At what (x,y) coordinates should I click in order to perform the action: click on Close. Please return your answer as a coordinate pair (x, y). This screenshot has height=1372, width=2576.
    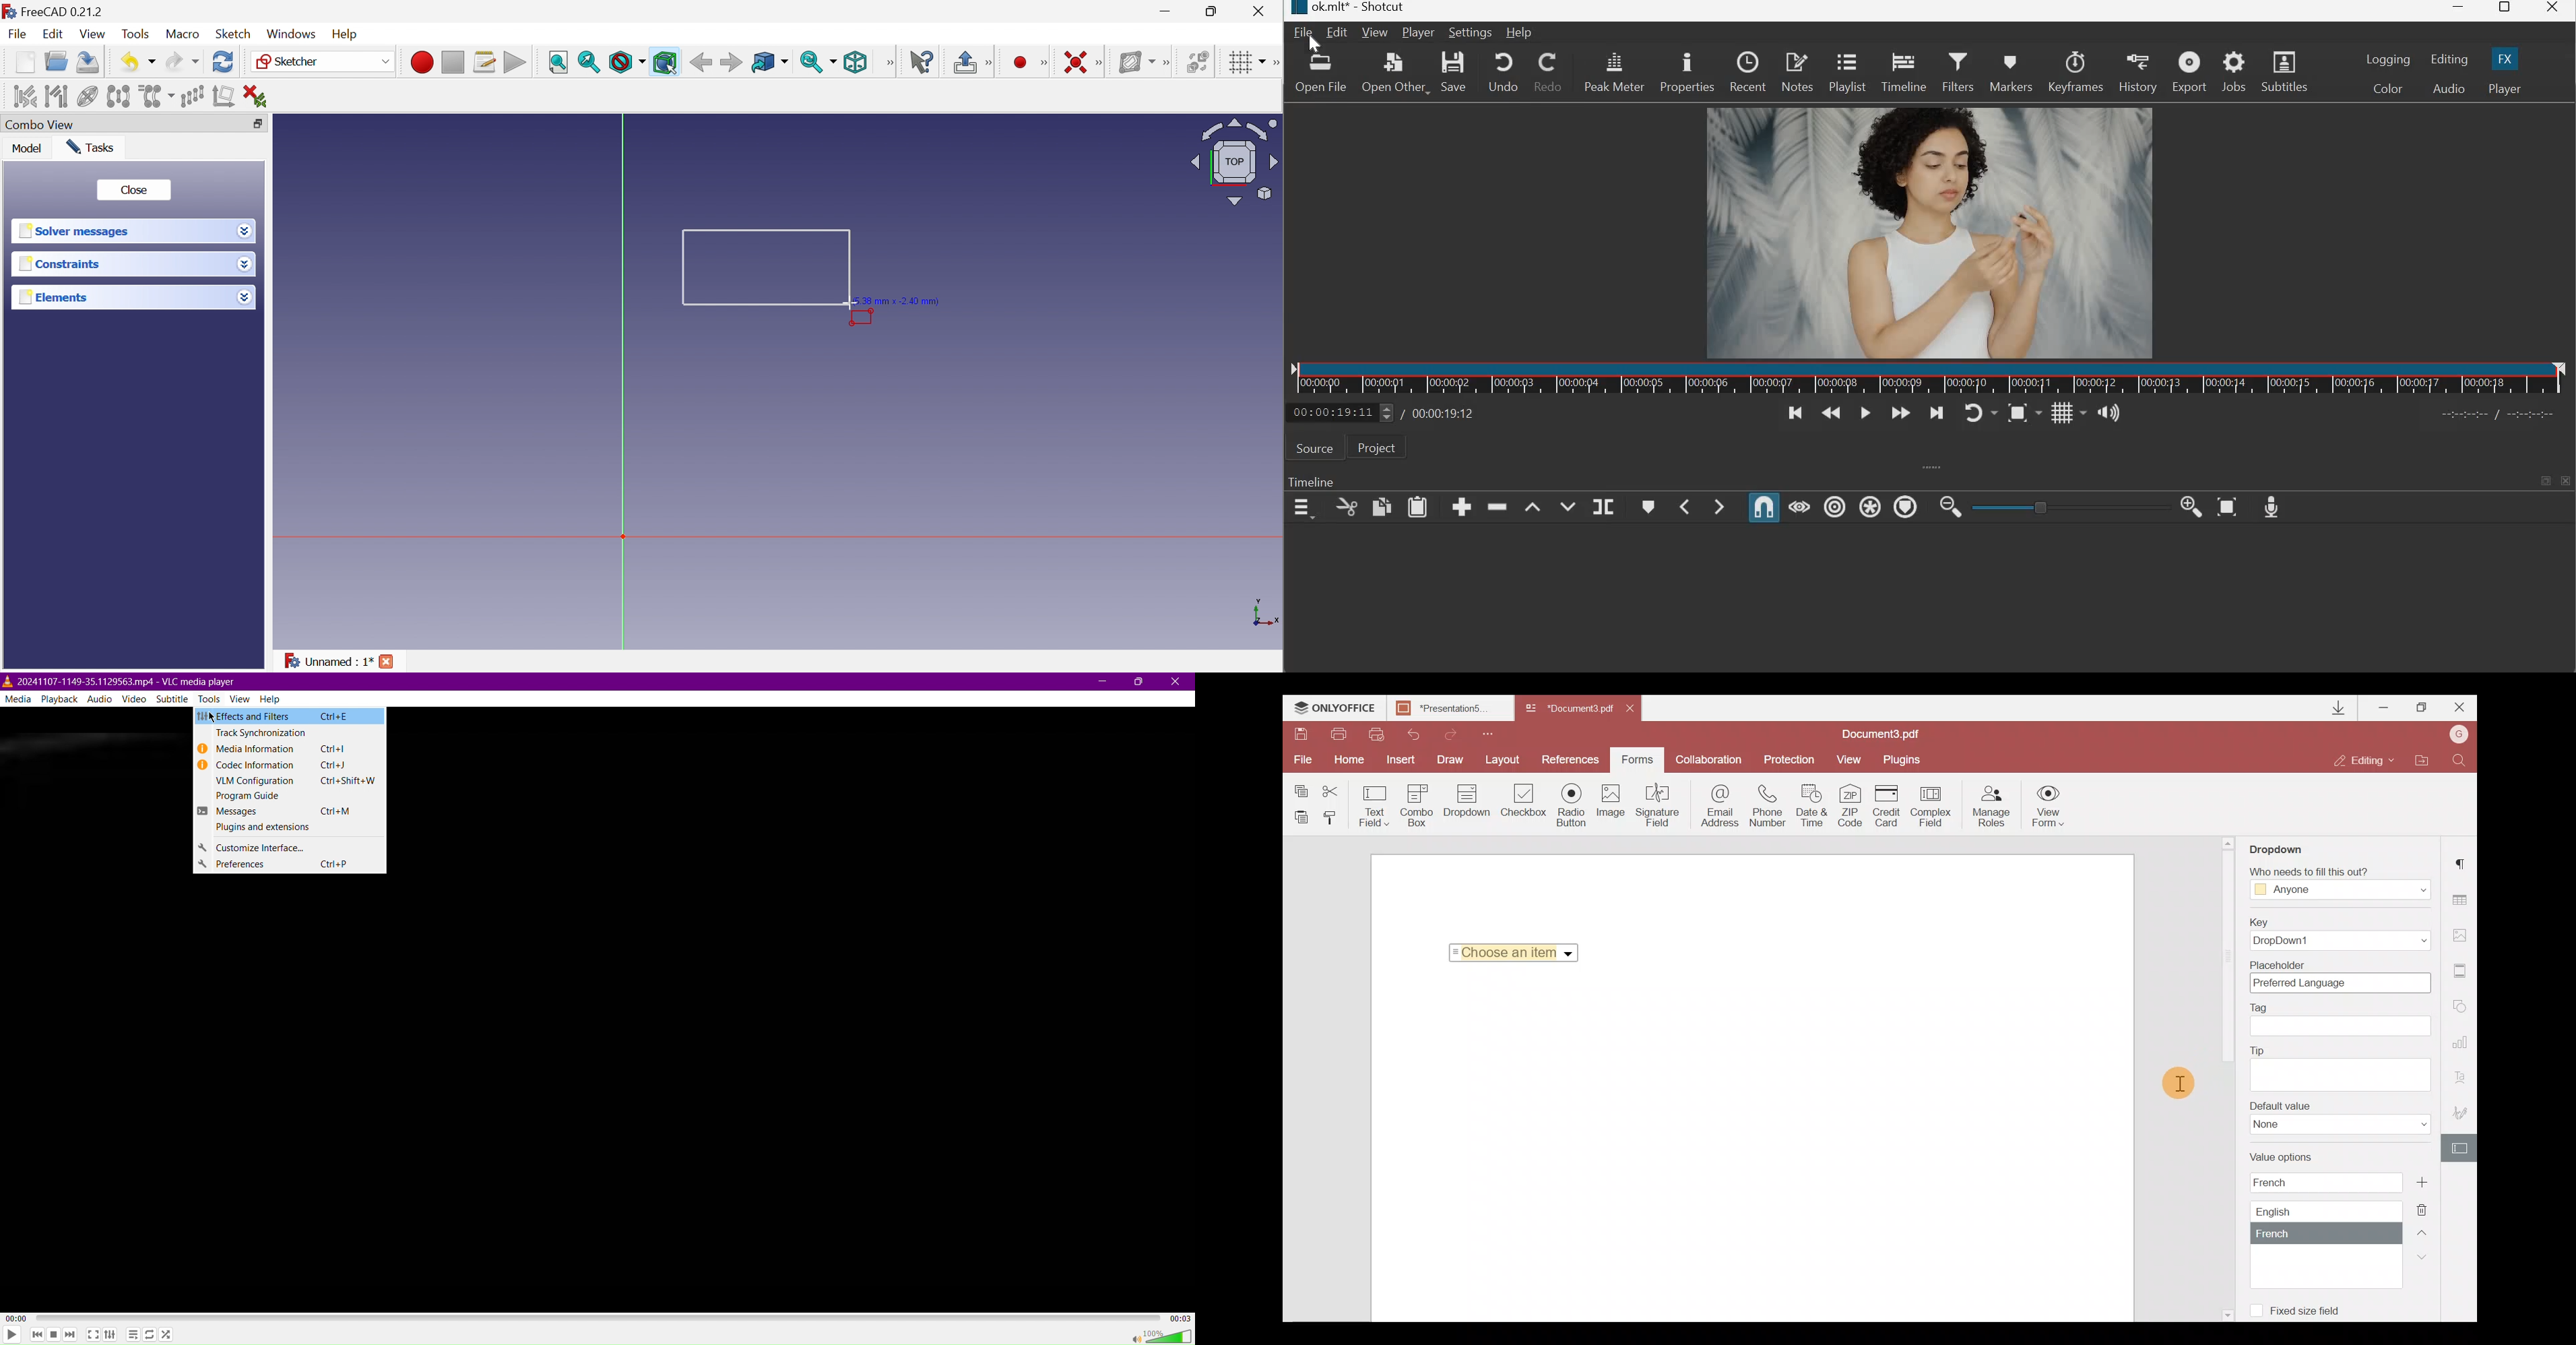
    Looking at the image, I should click on (2554, 10).